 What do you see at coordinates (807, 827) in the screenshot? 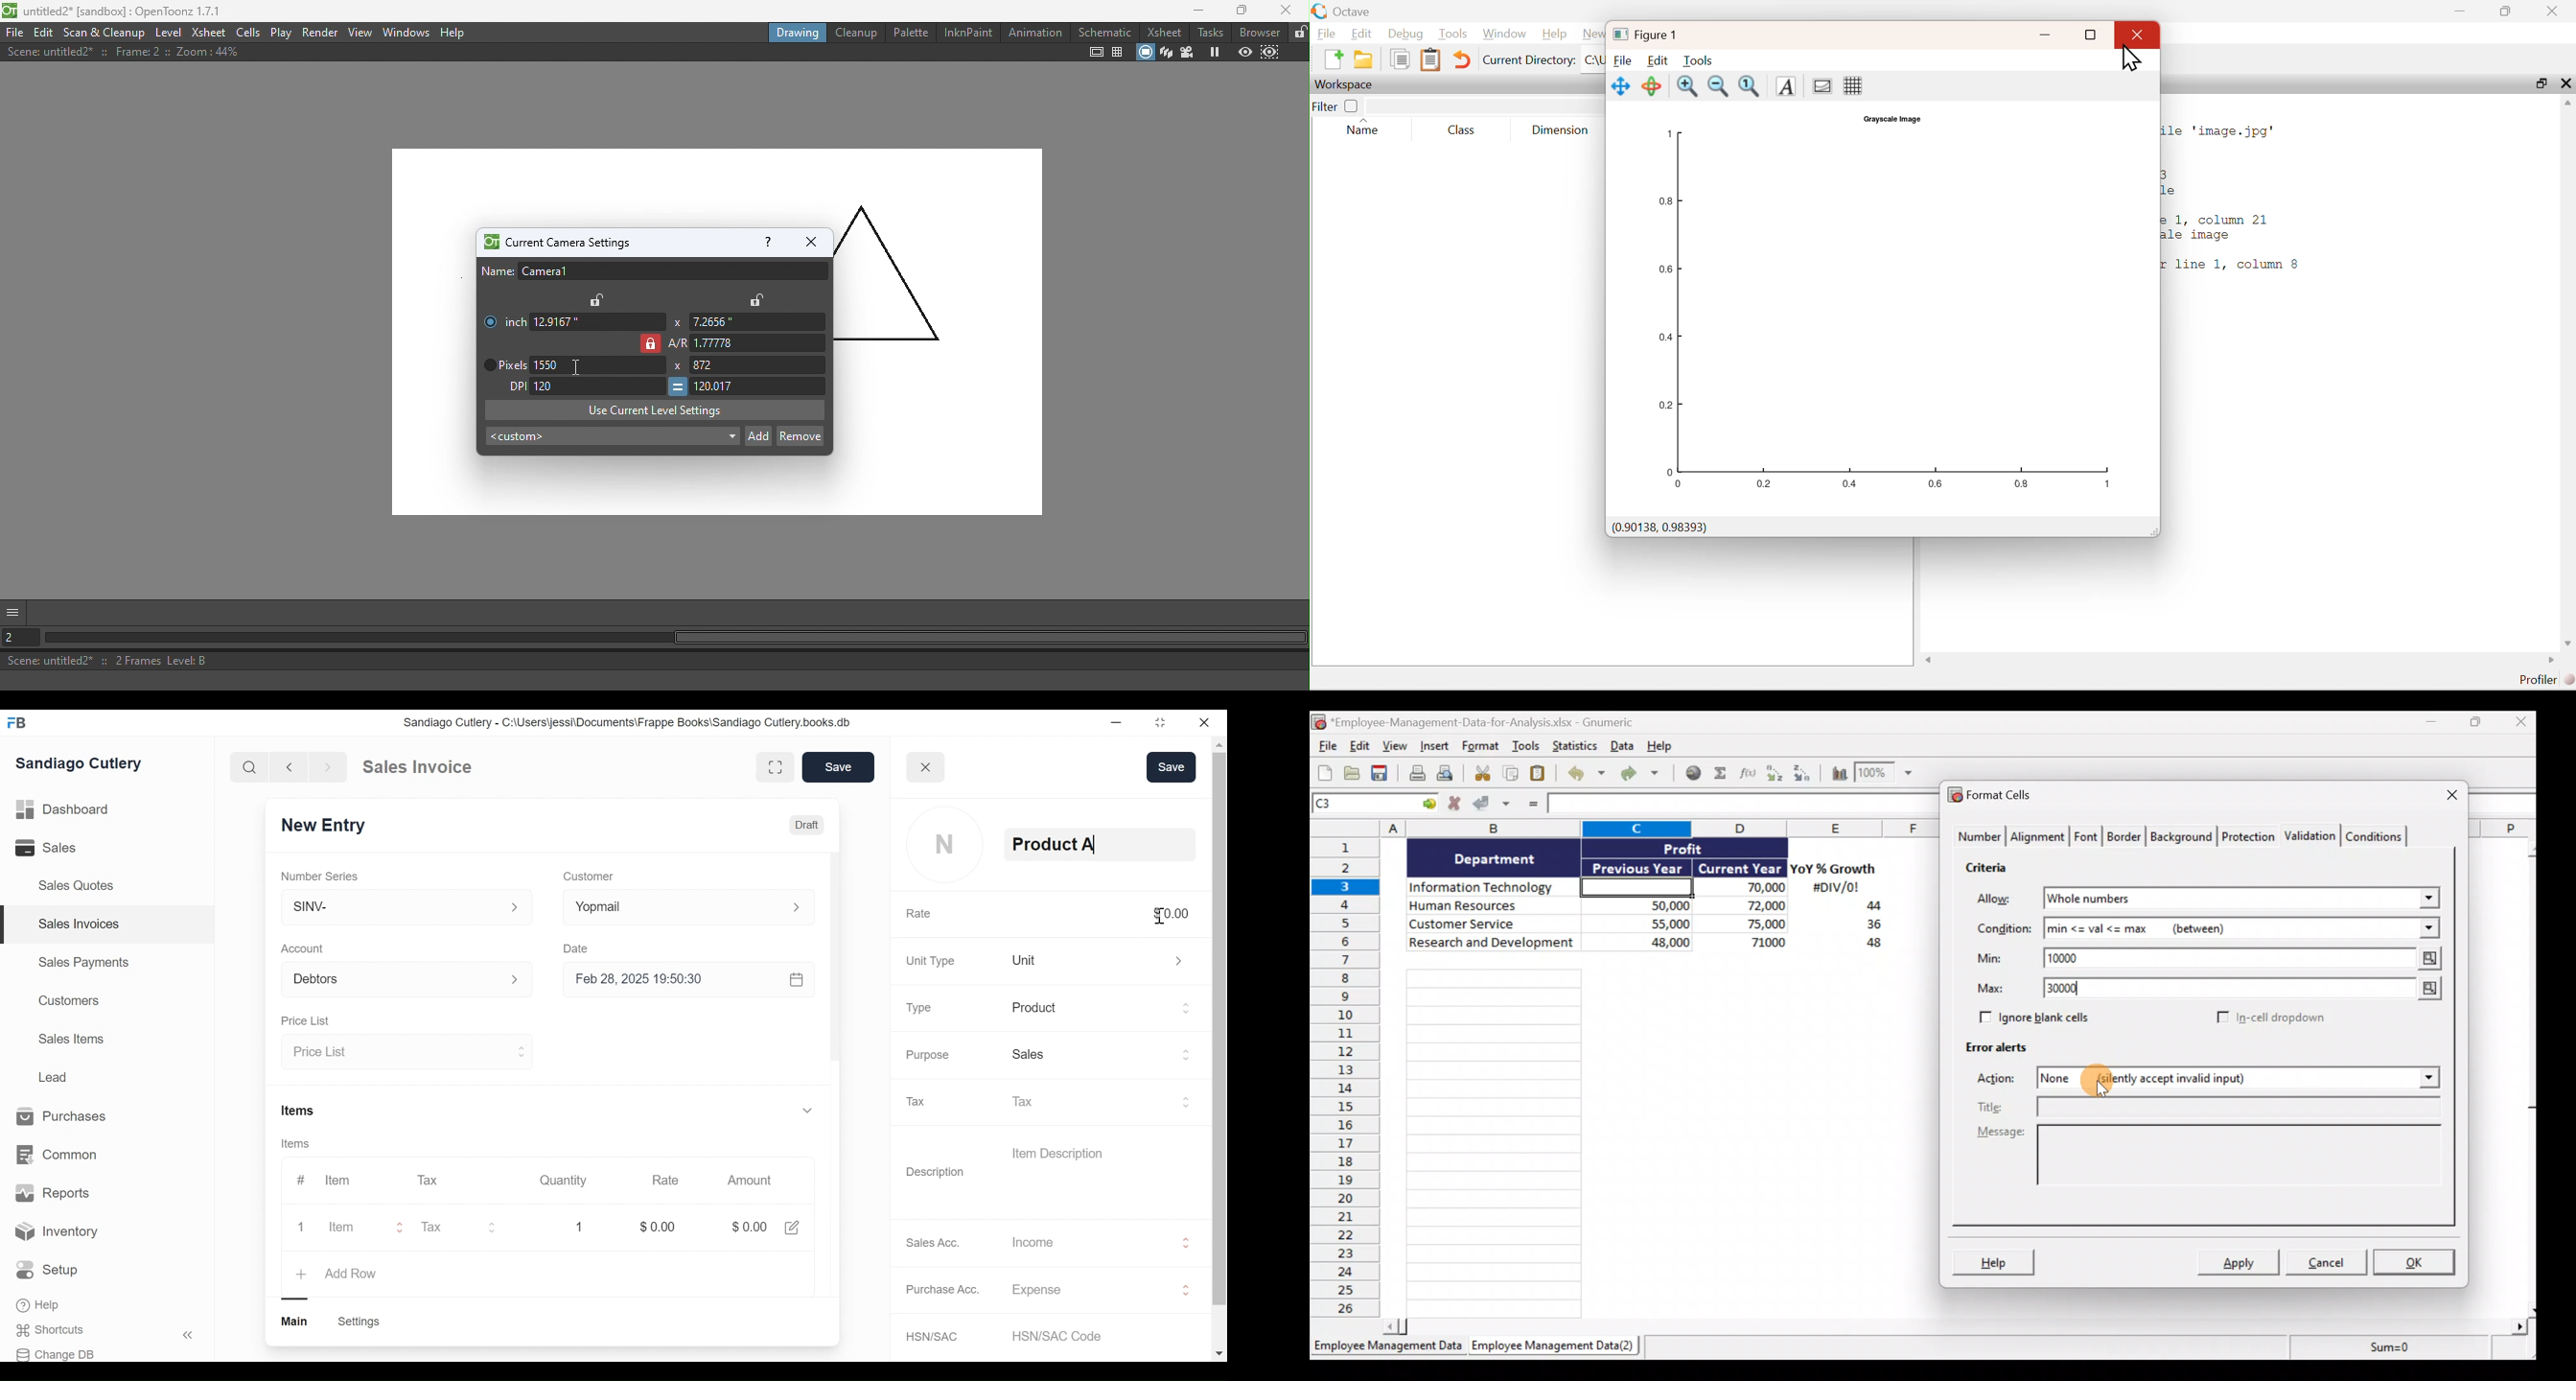
I see `Draft` at bounding box center [807, 827].